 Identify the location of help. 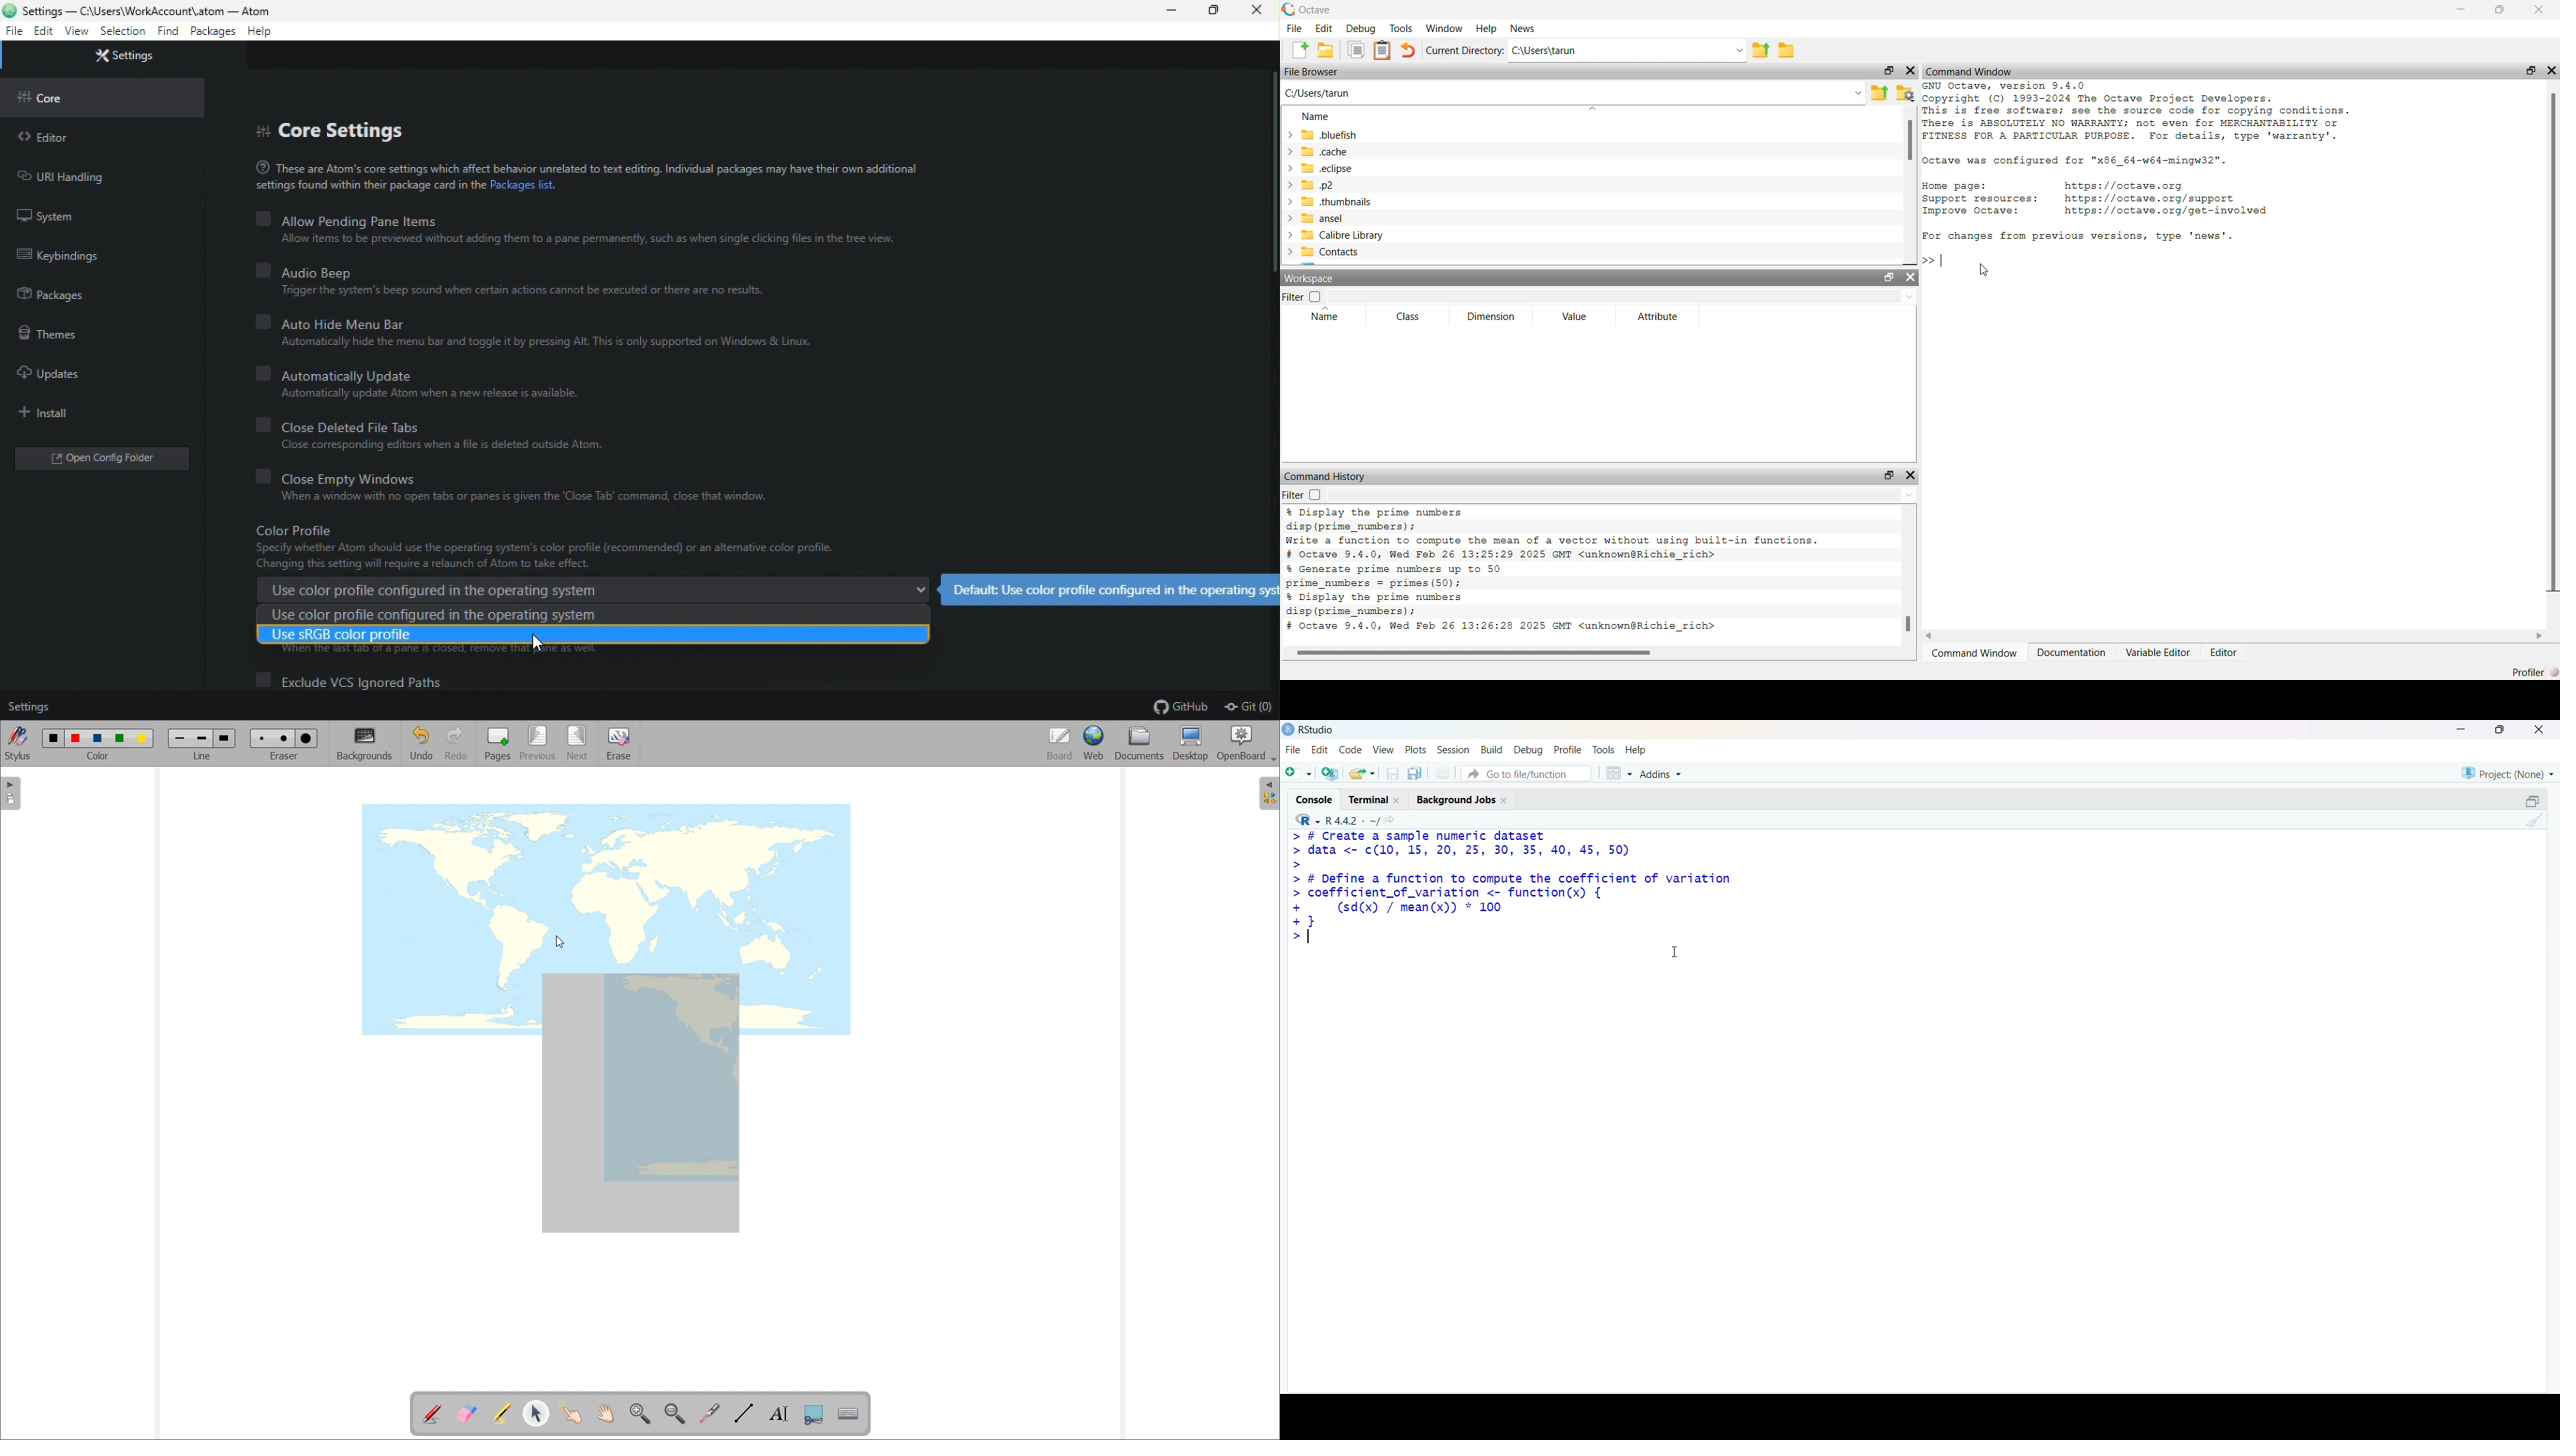
(1636, 751).